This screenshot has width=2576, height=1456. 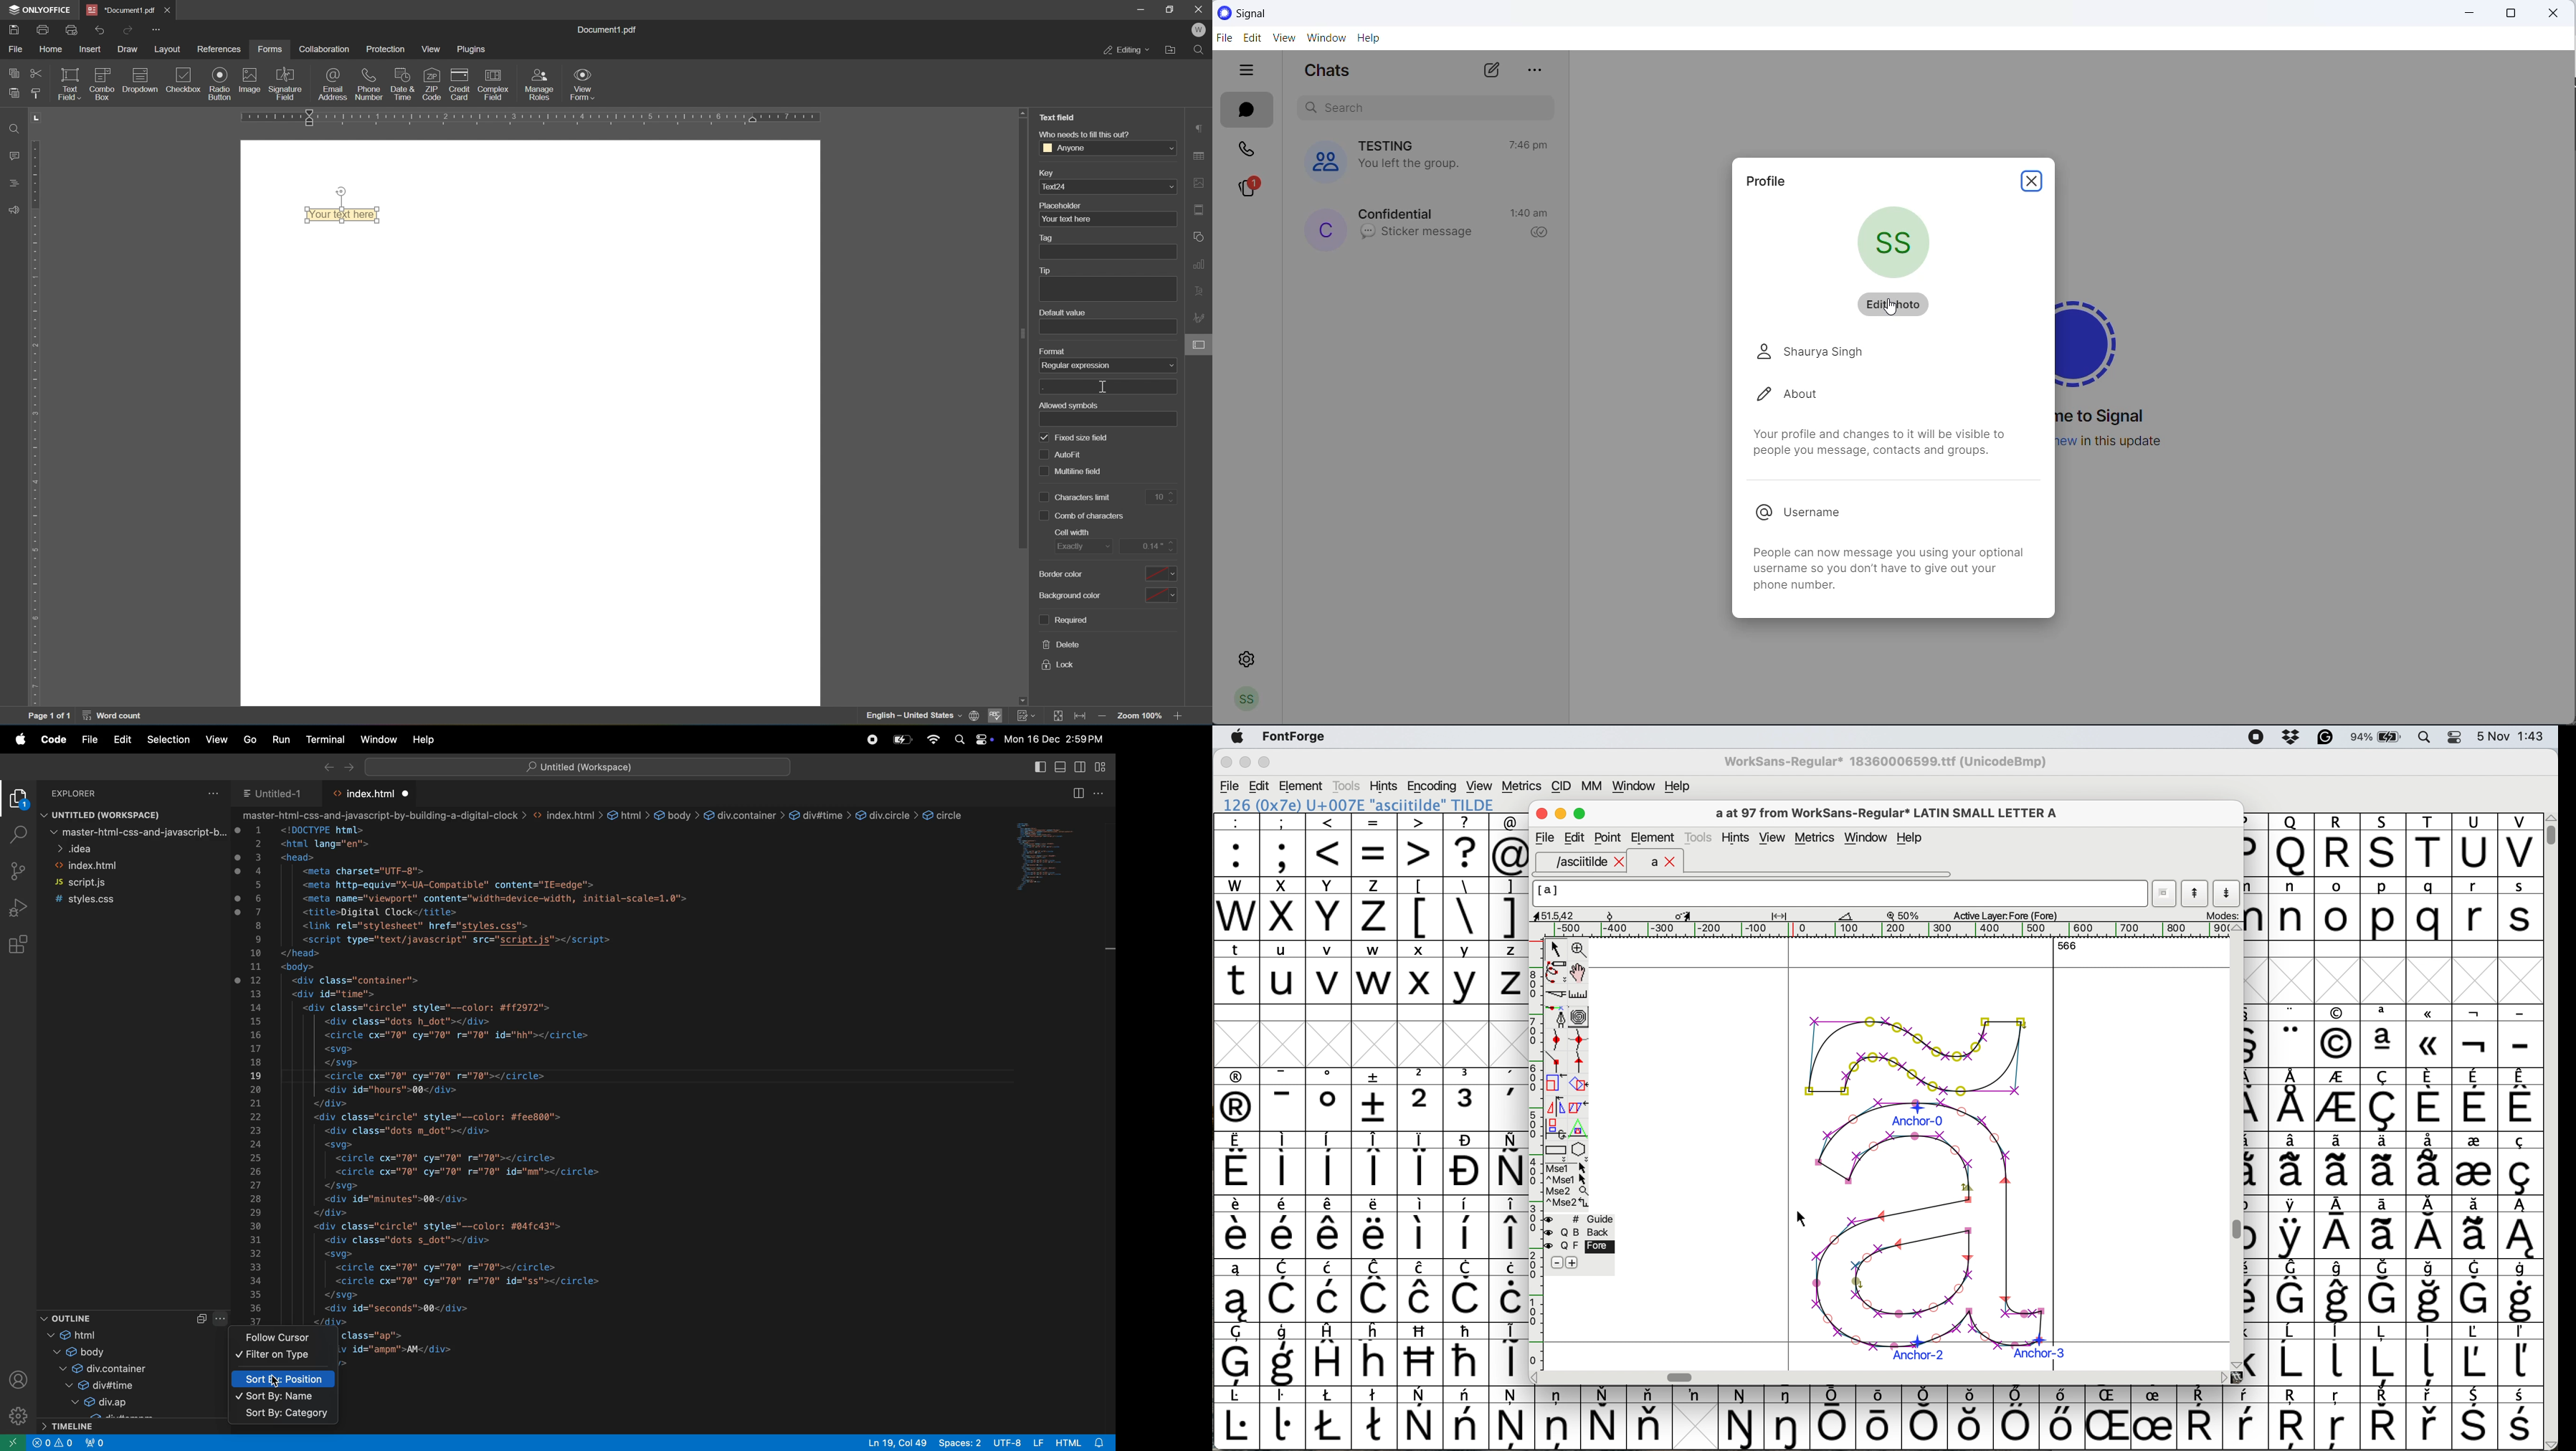 What do you see at coordinates (1237, 1354) in the screenshot?
I see `symbol` at bounding box center [1237, 1354].